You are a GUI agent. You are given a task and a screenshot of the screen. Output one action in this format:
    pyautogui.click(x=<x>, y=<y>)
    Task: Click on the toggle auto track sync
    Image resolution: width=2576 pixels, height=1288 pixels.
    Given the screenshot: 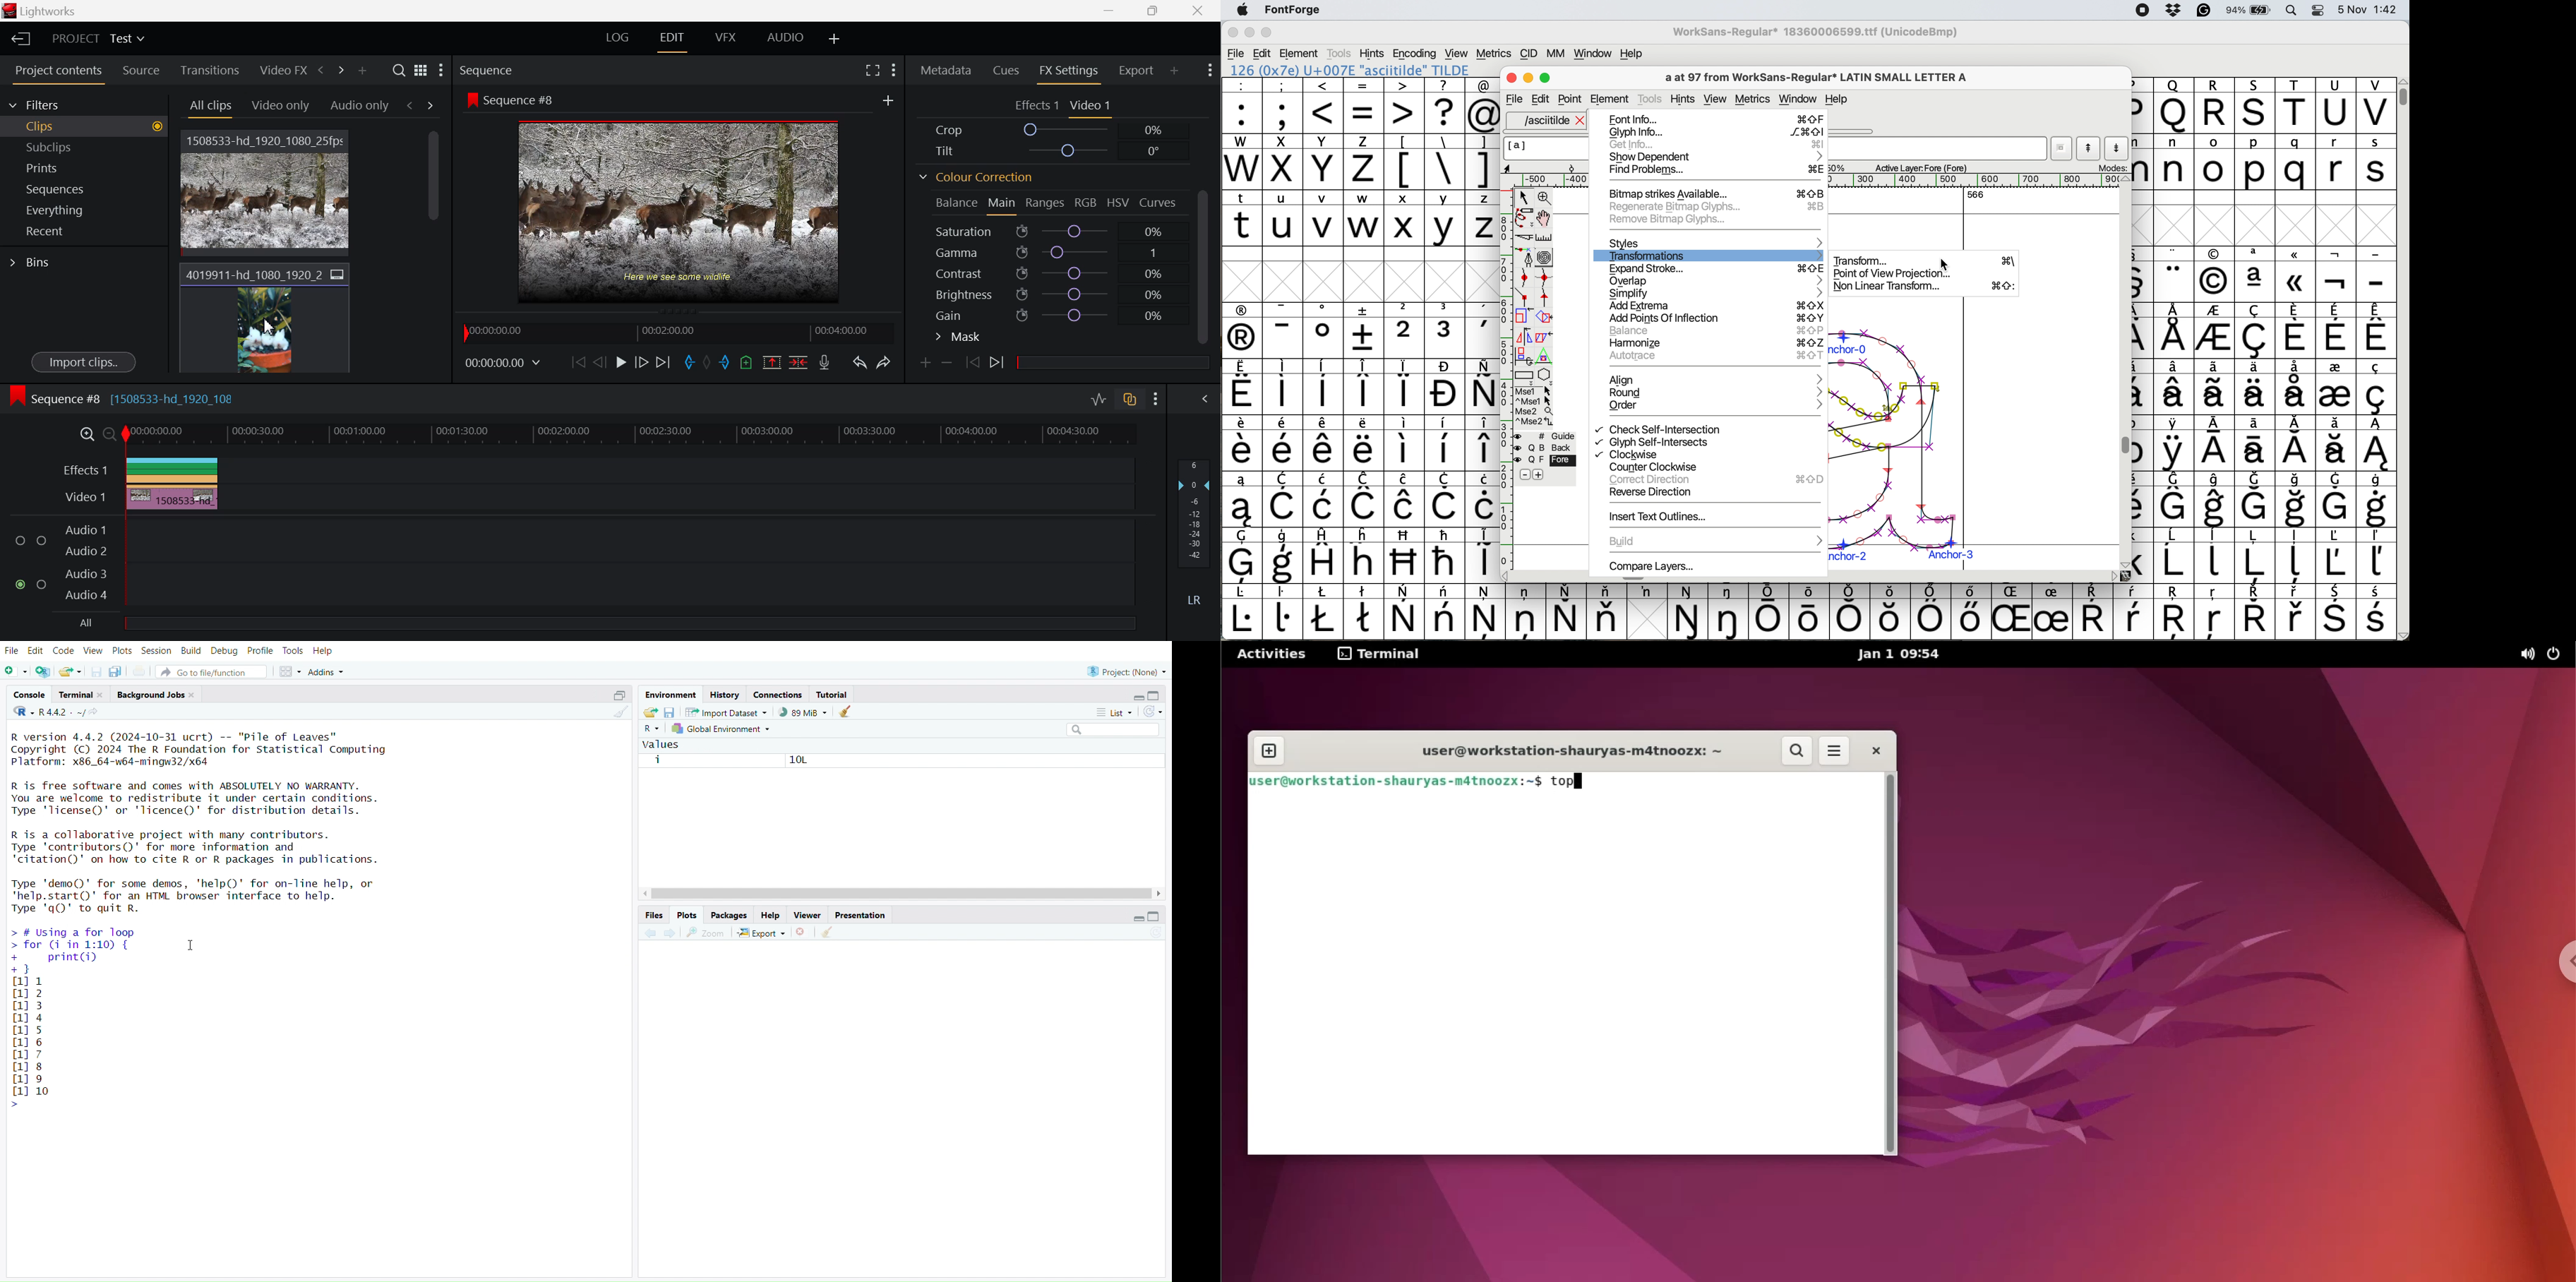 What is the action you would take?
    pyautogui.click(x=1131, y=397)
    